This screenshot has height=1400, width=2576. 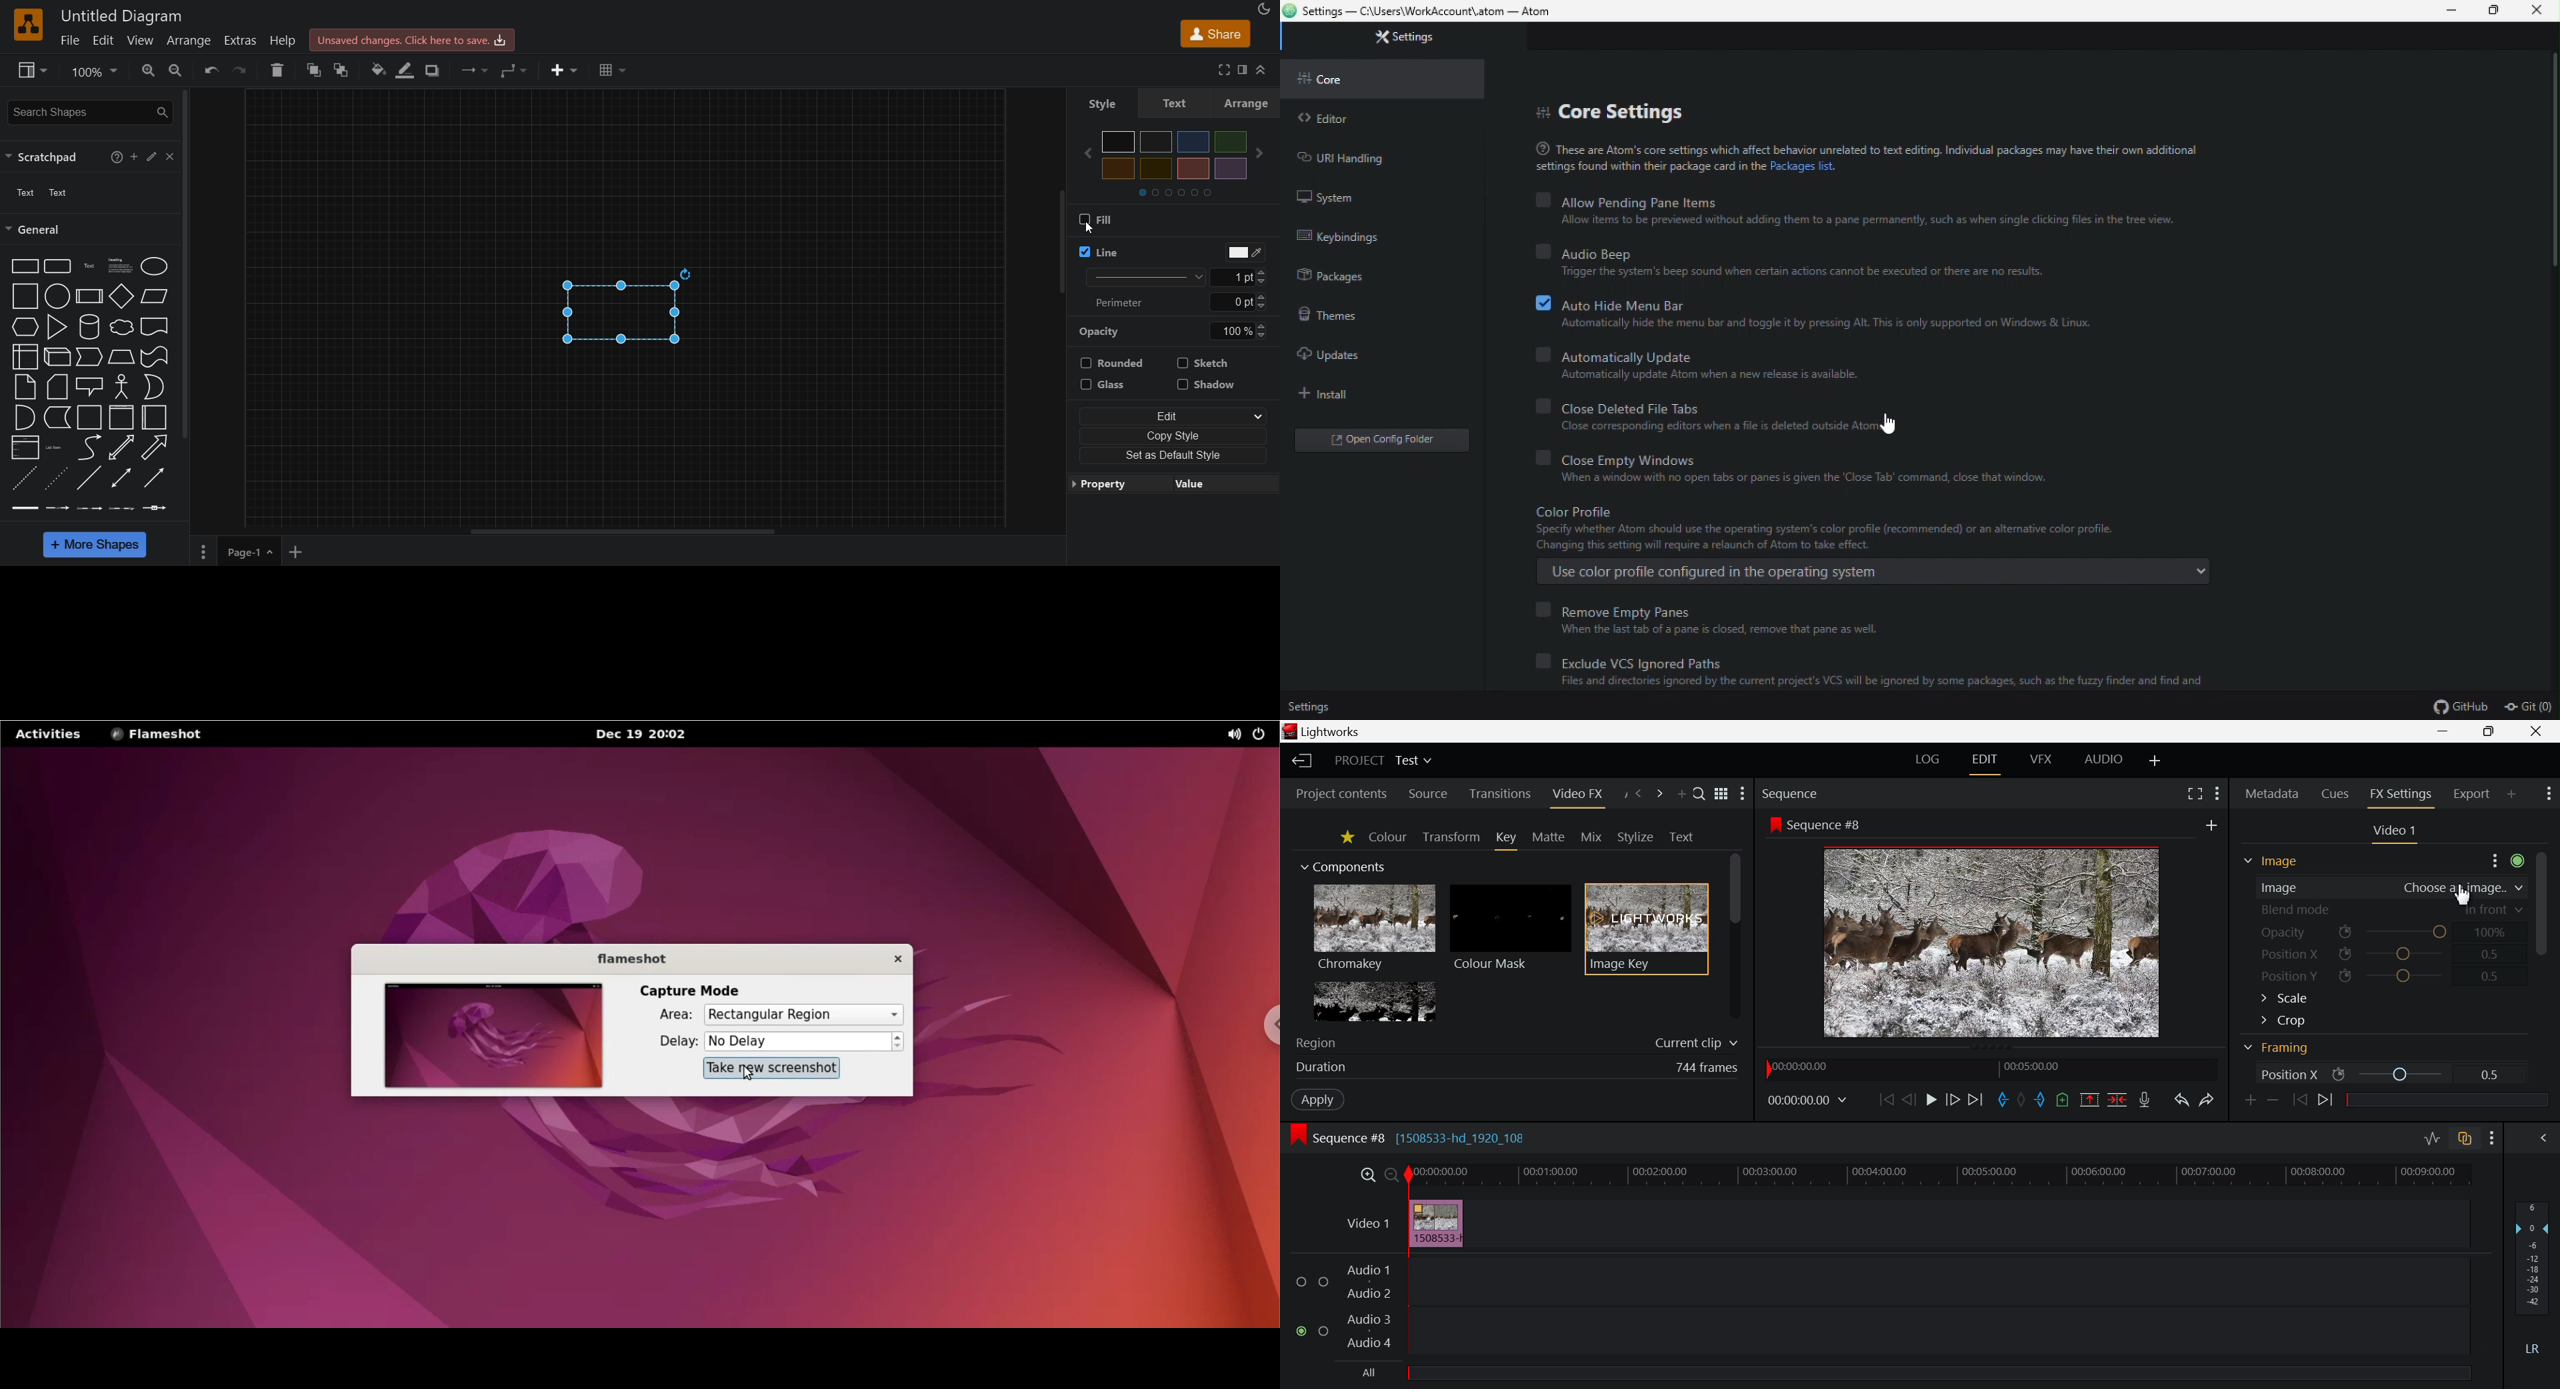 What do you see at coordinates (1427, 791) in the screenshot?
I see `Source` at bounding box center [1427, 791].